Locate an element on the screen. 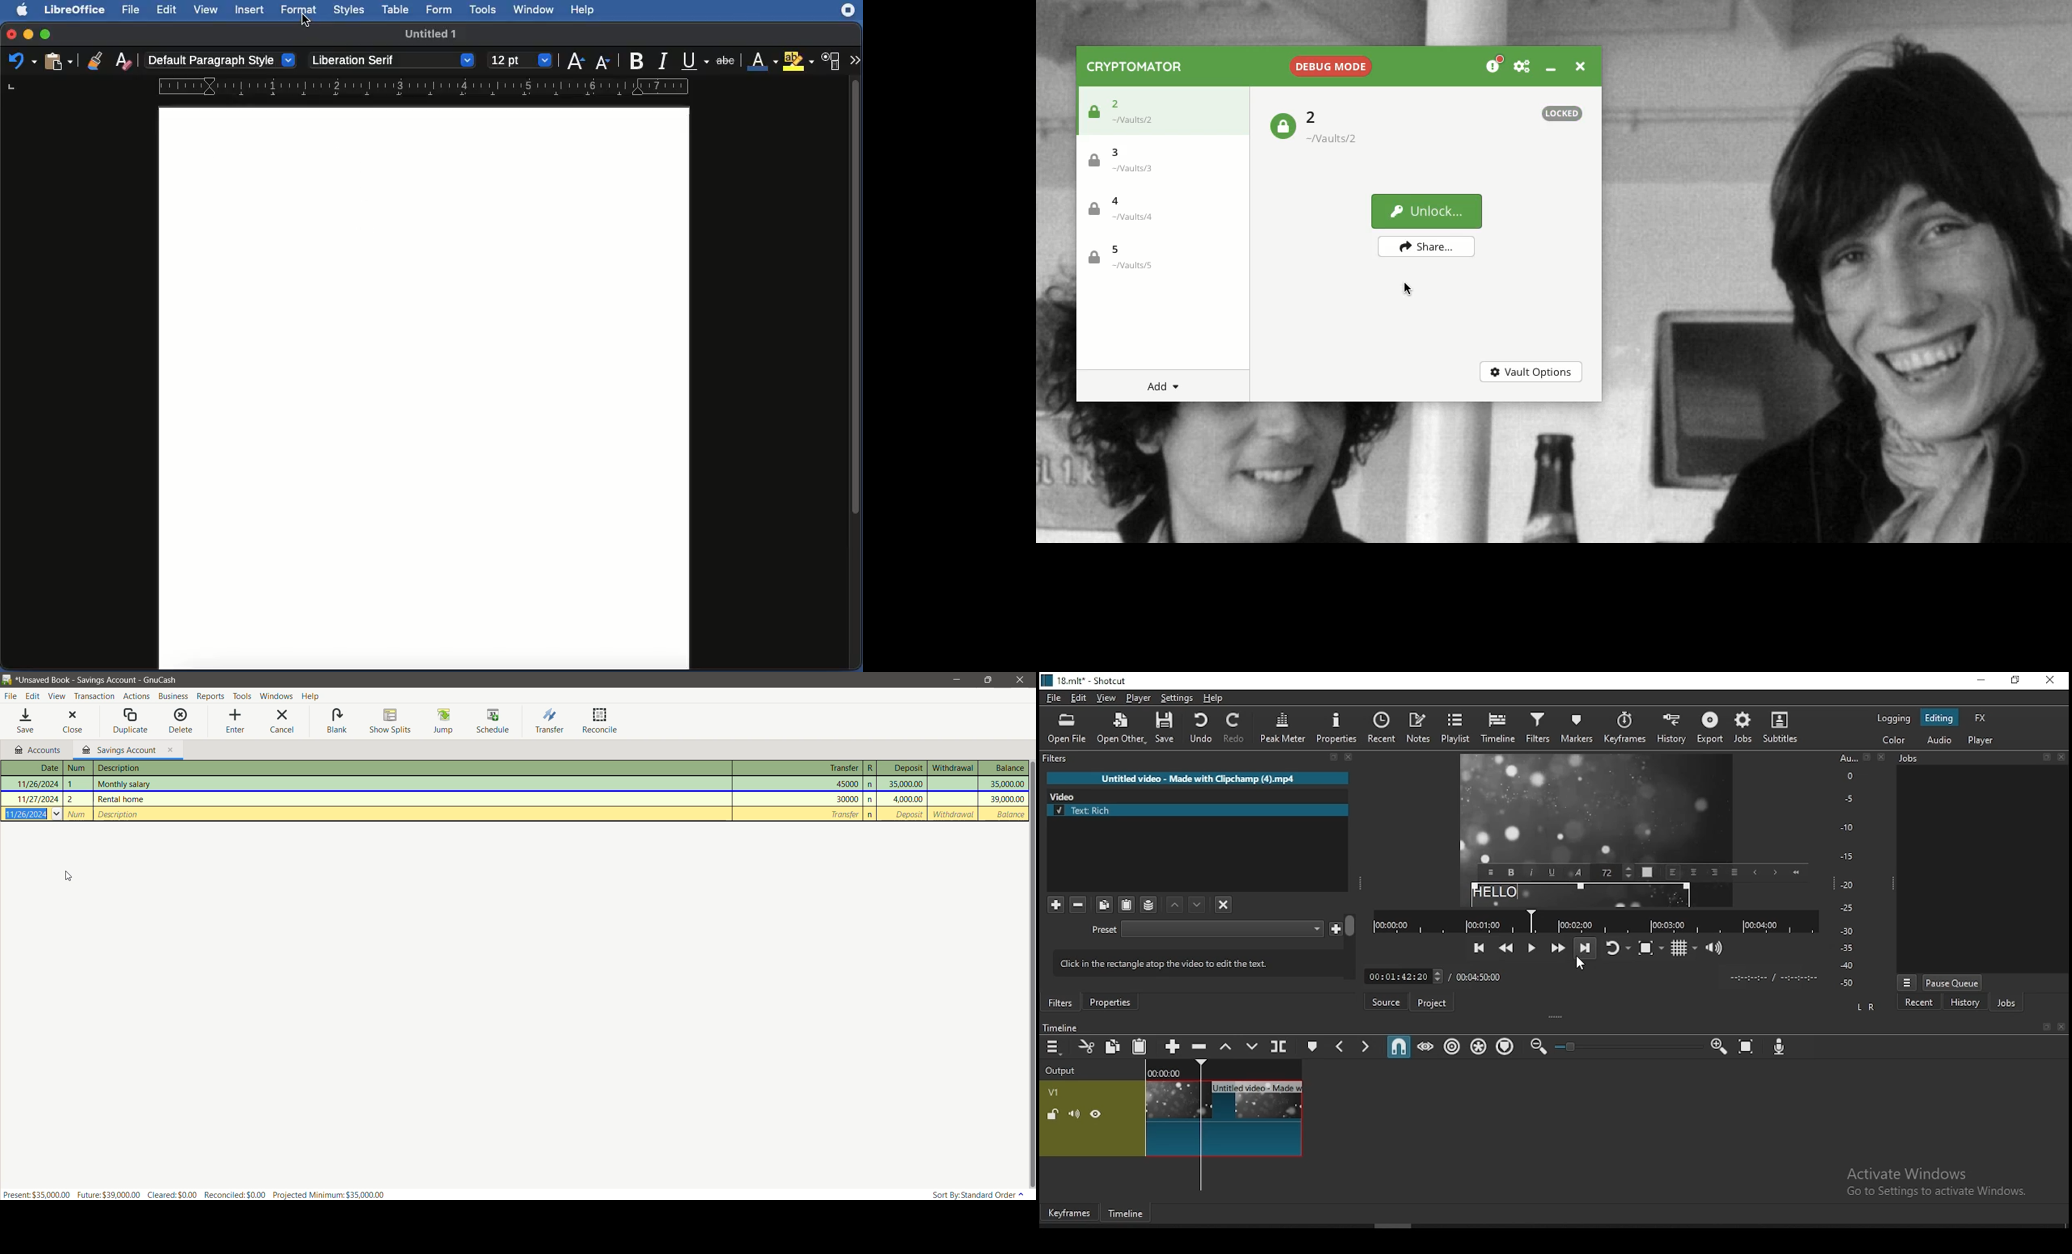 The height and width of the screenshot is (1260, 2072). playlist is located at coordinates (1456, 729).